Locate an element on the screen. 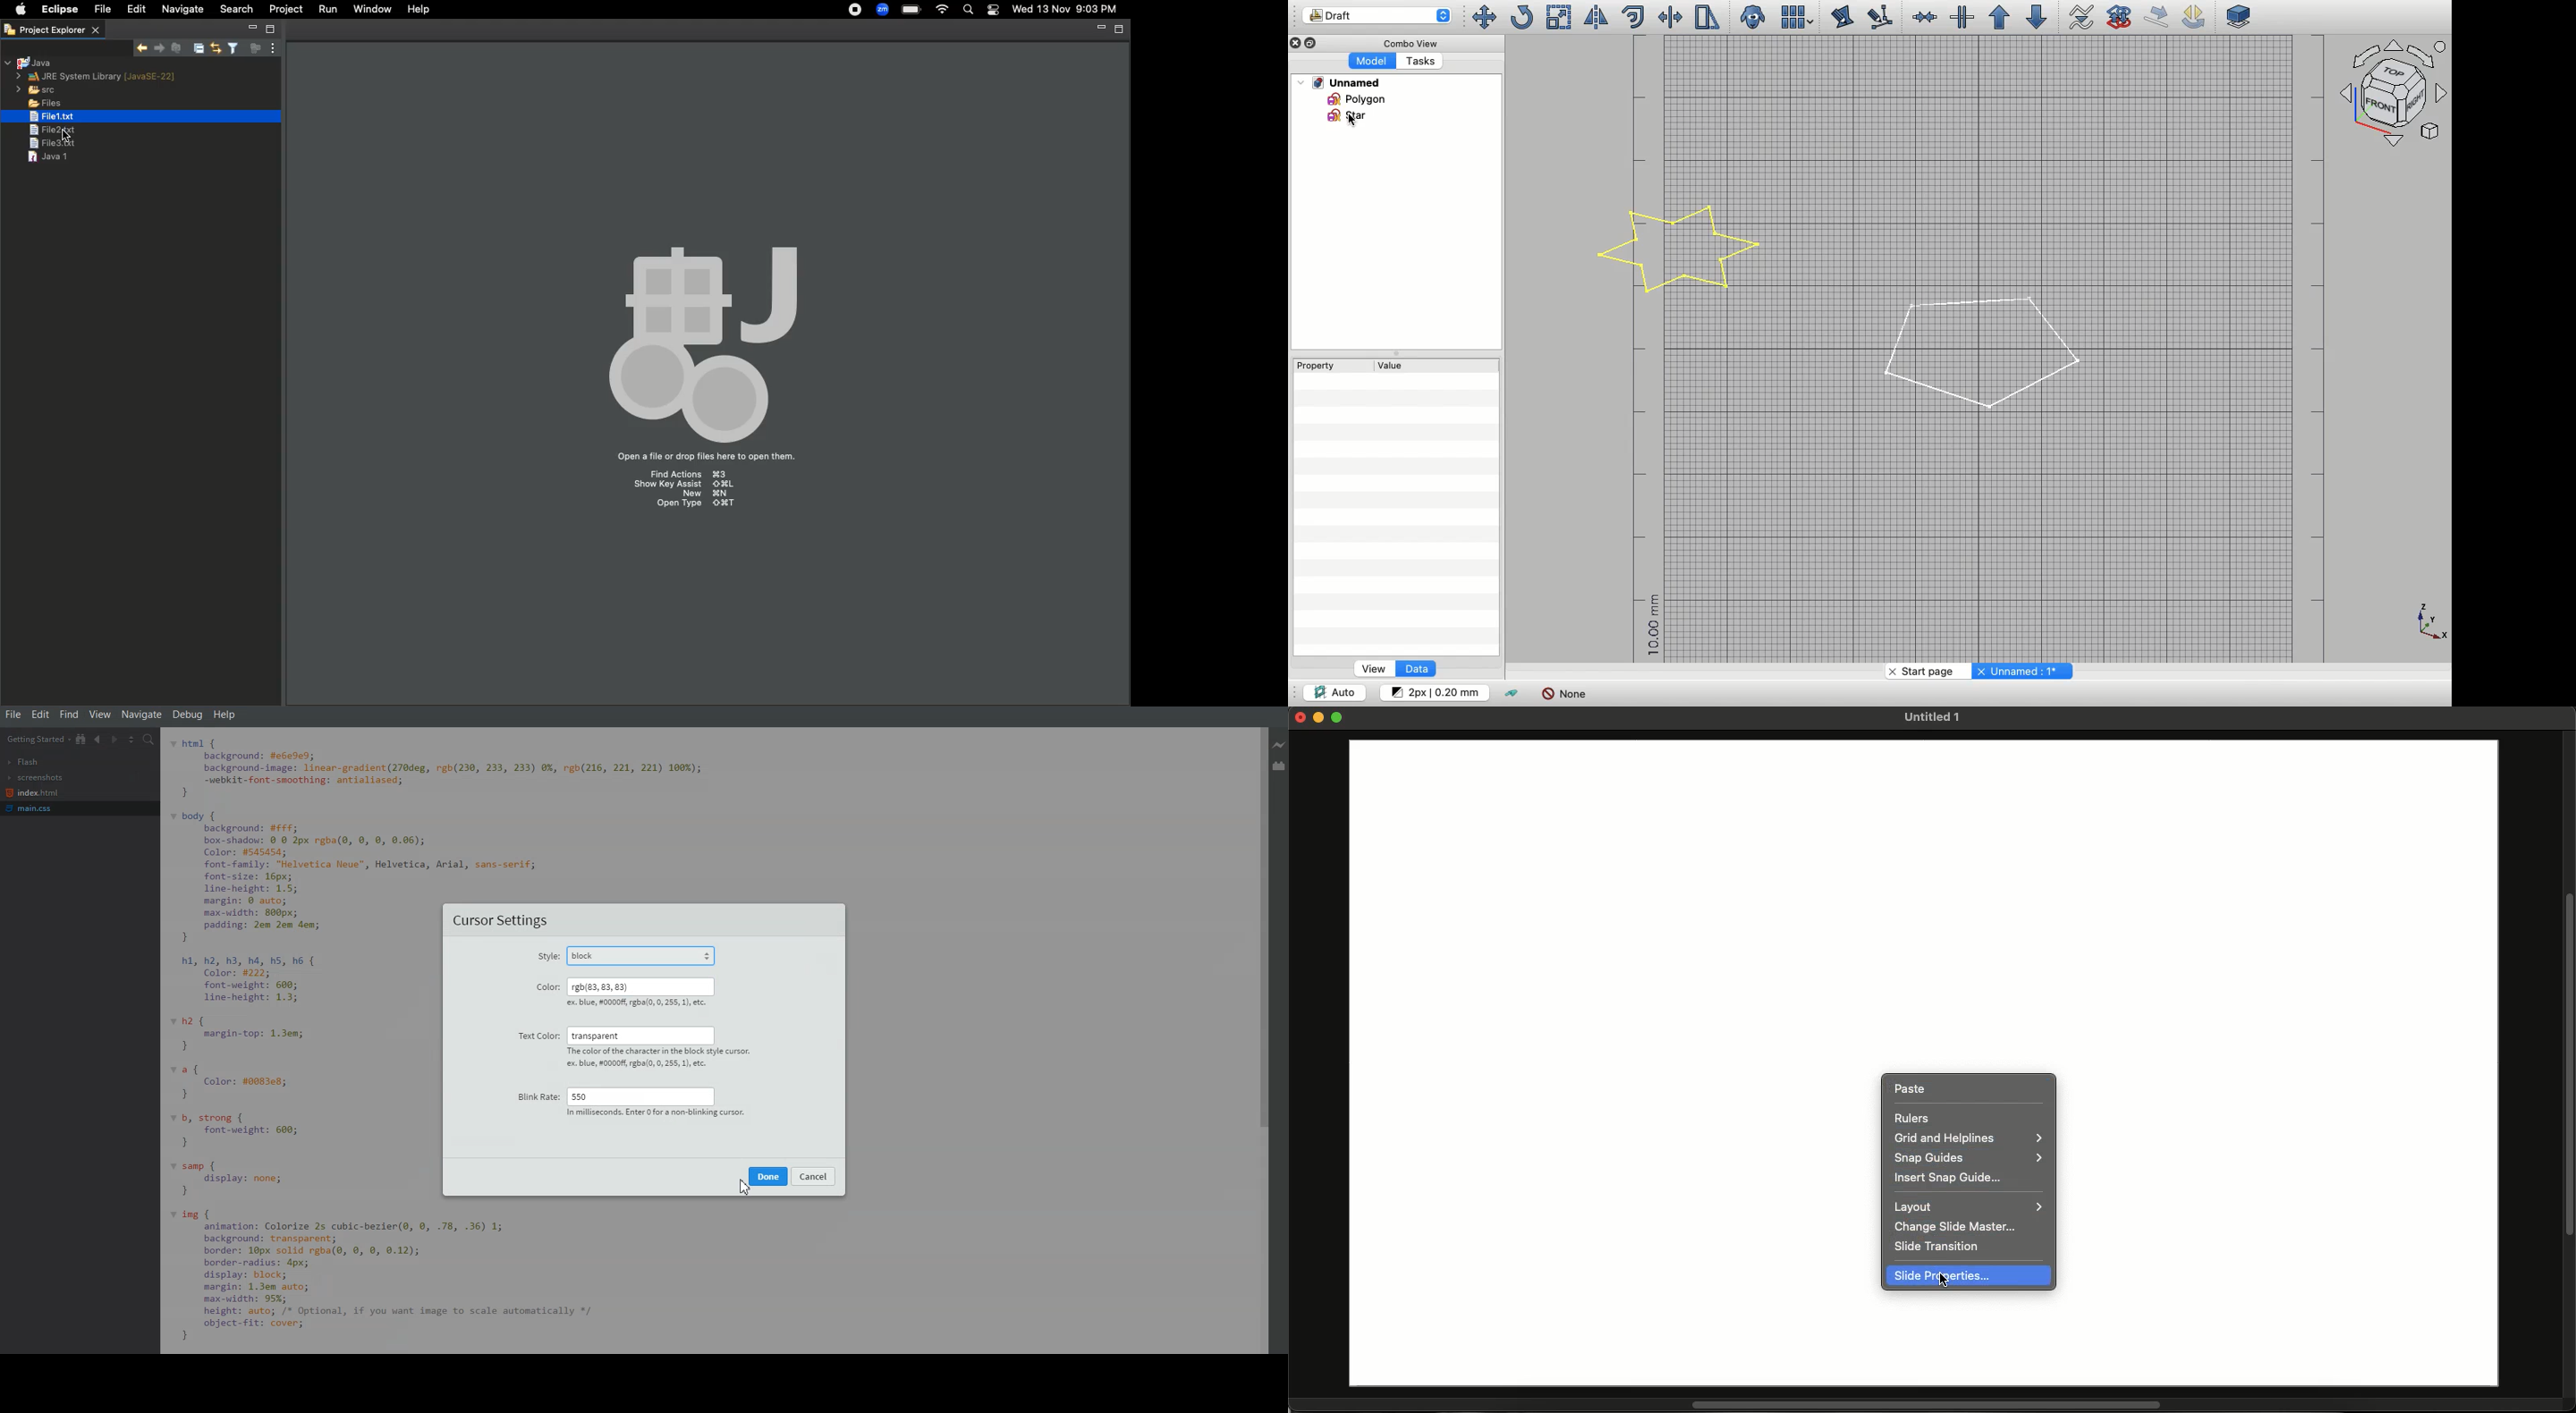 The width and height of the screenshot is (2576, 1428). block is located at coordinates (647, 954).